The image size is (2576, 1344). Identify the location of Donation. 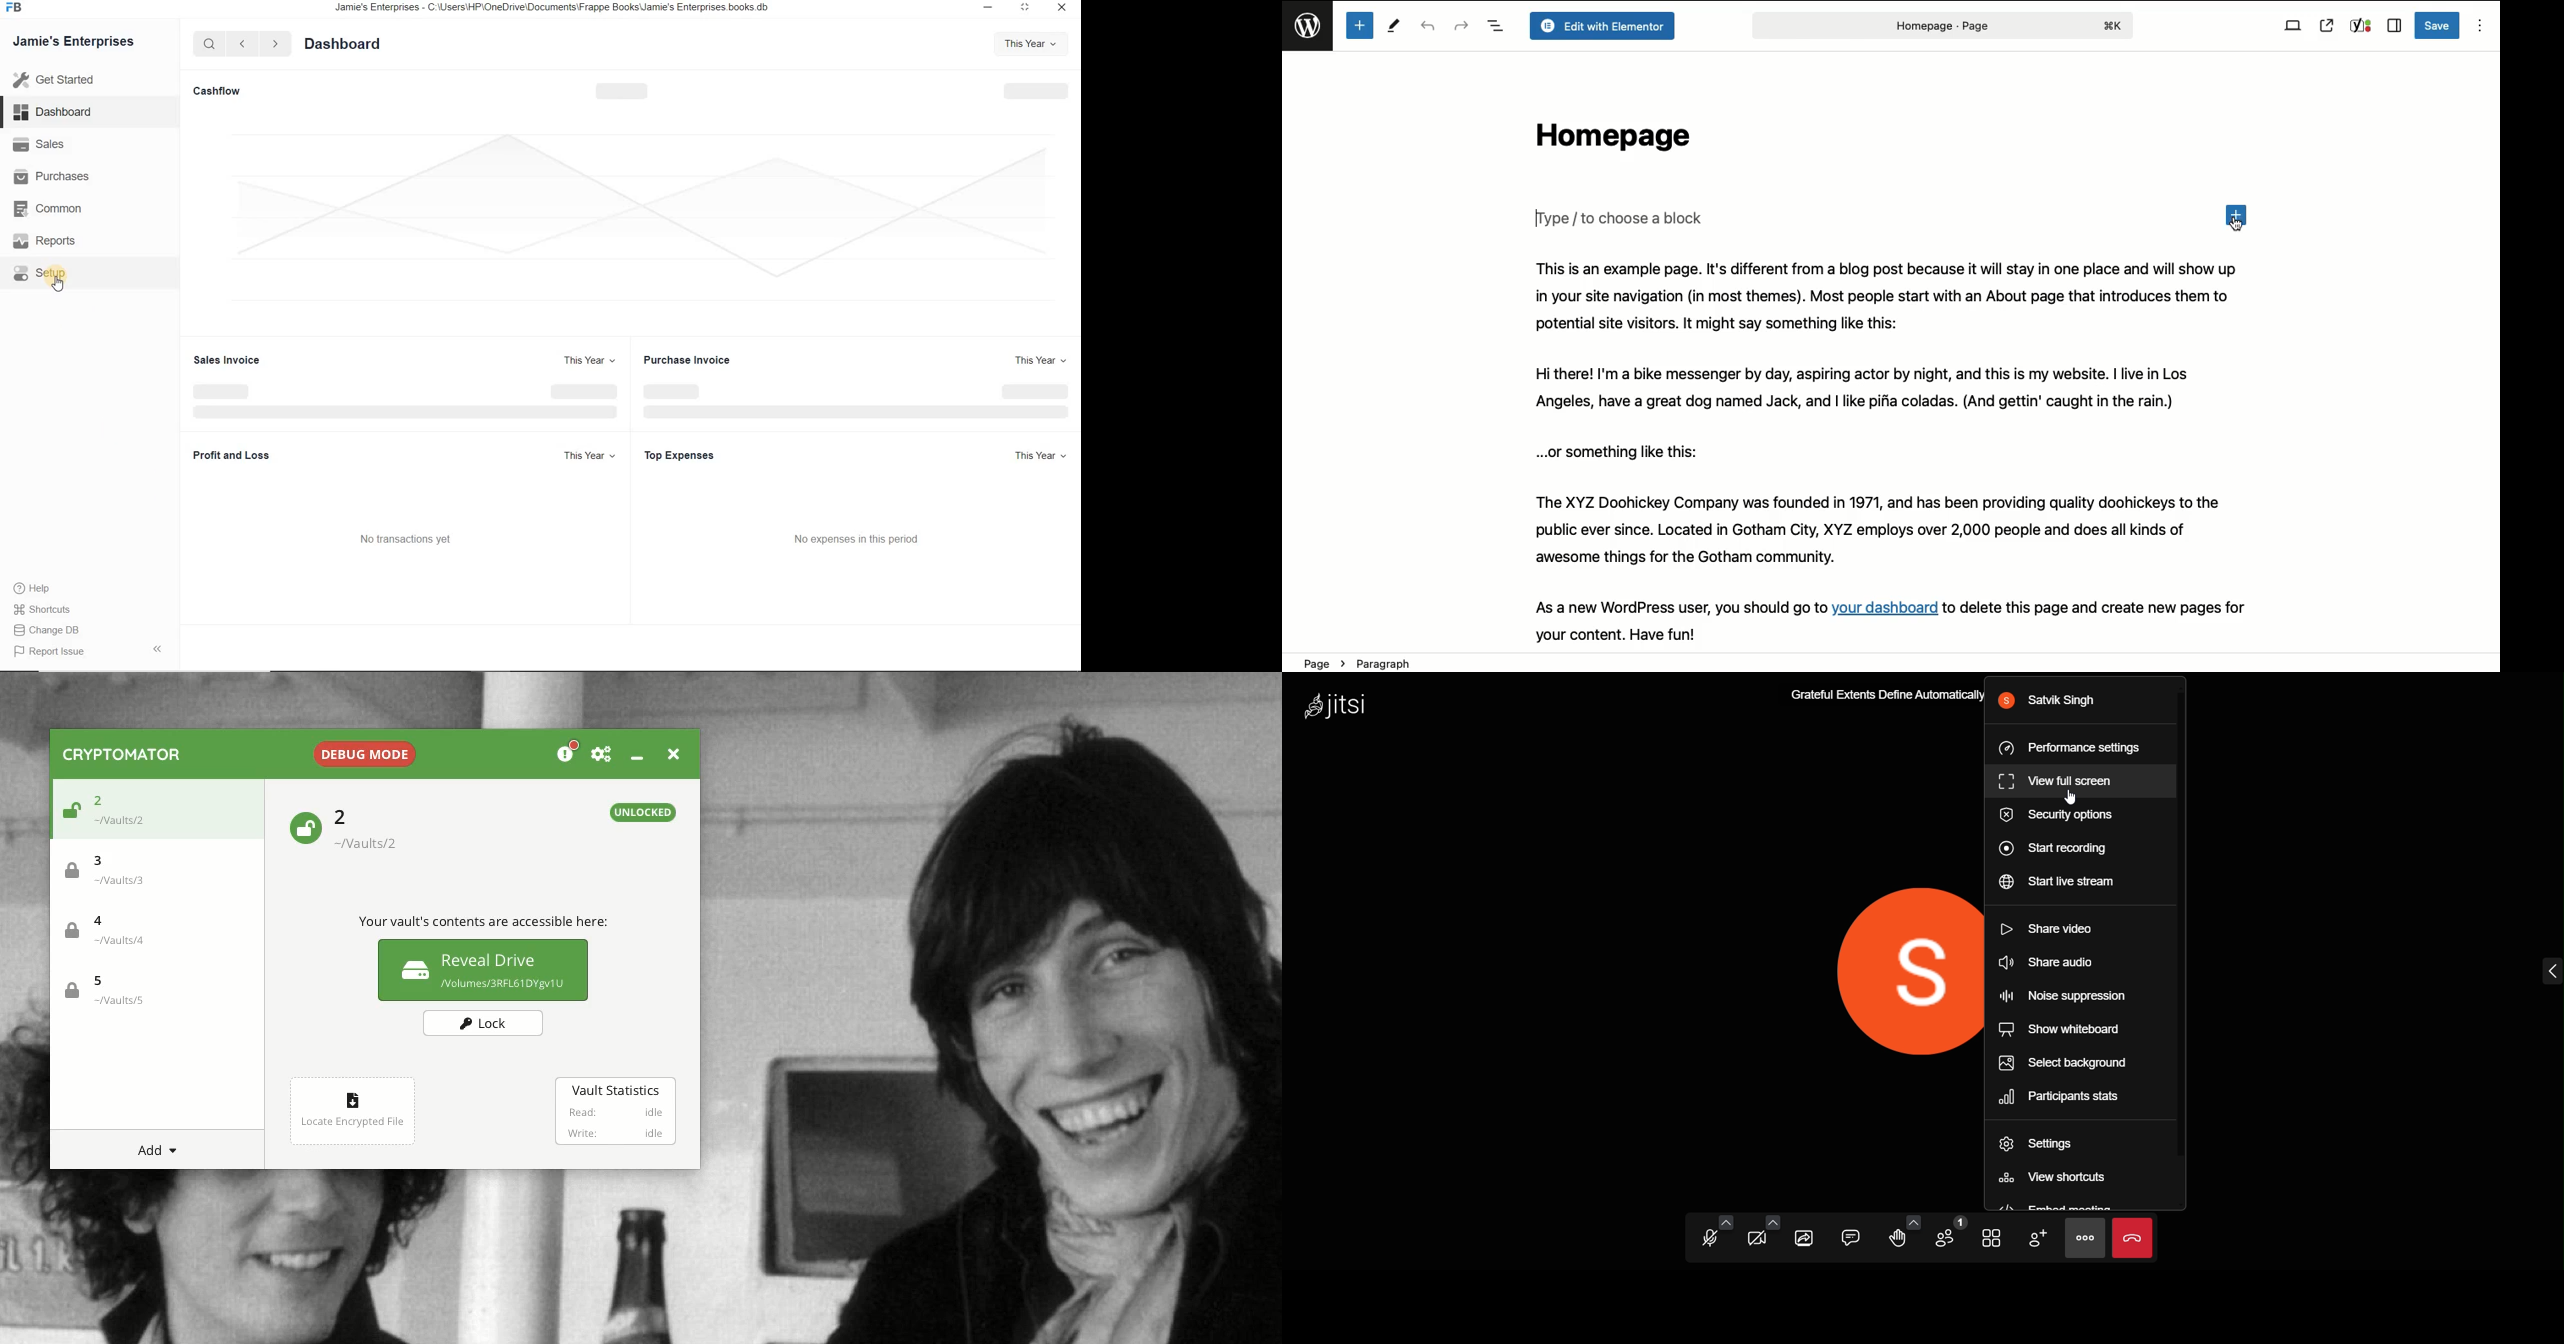
(568, 753).